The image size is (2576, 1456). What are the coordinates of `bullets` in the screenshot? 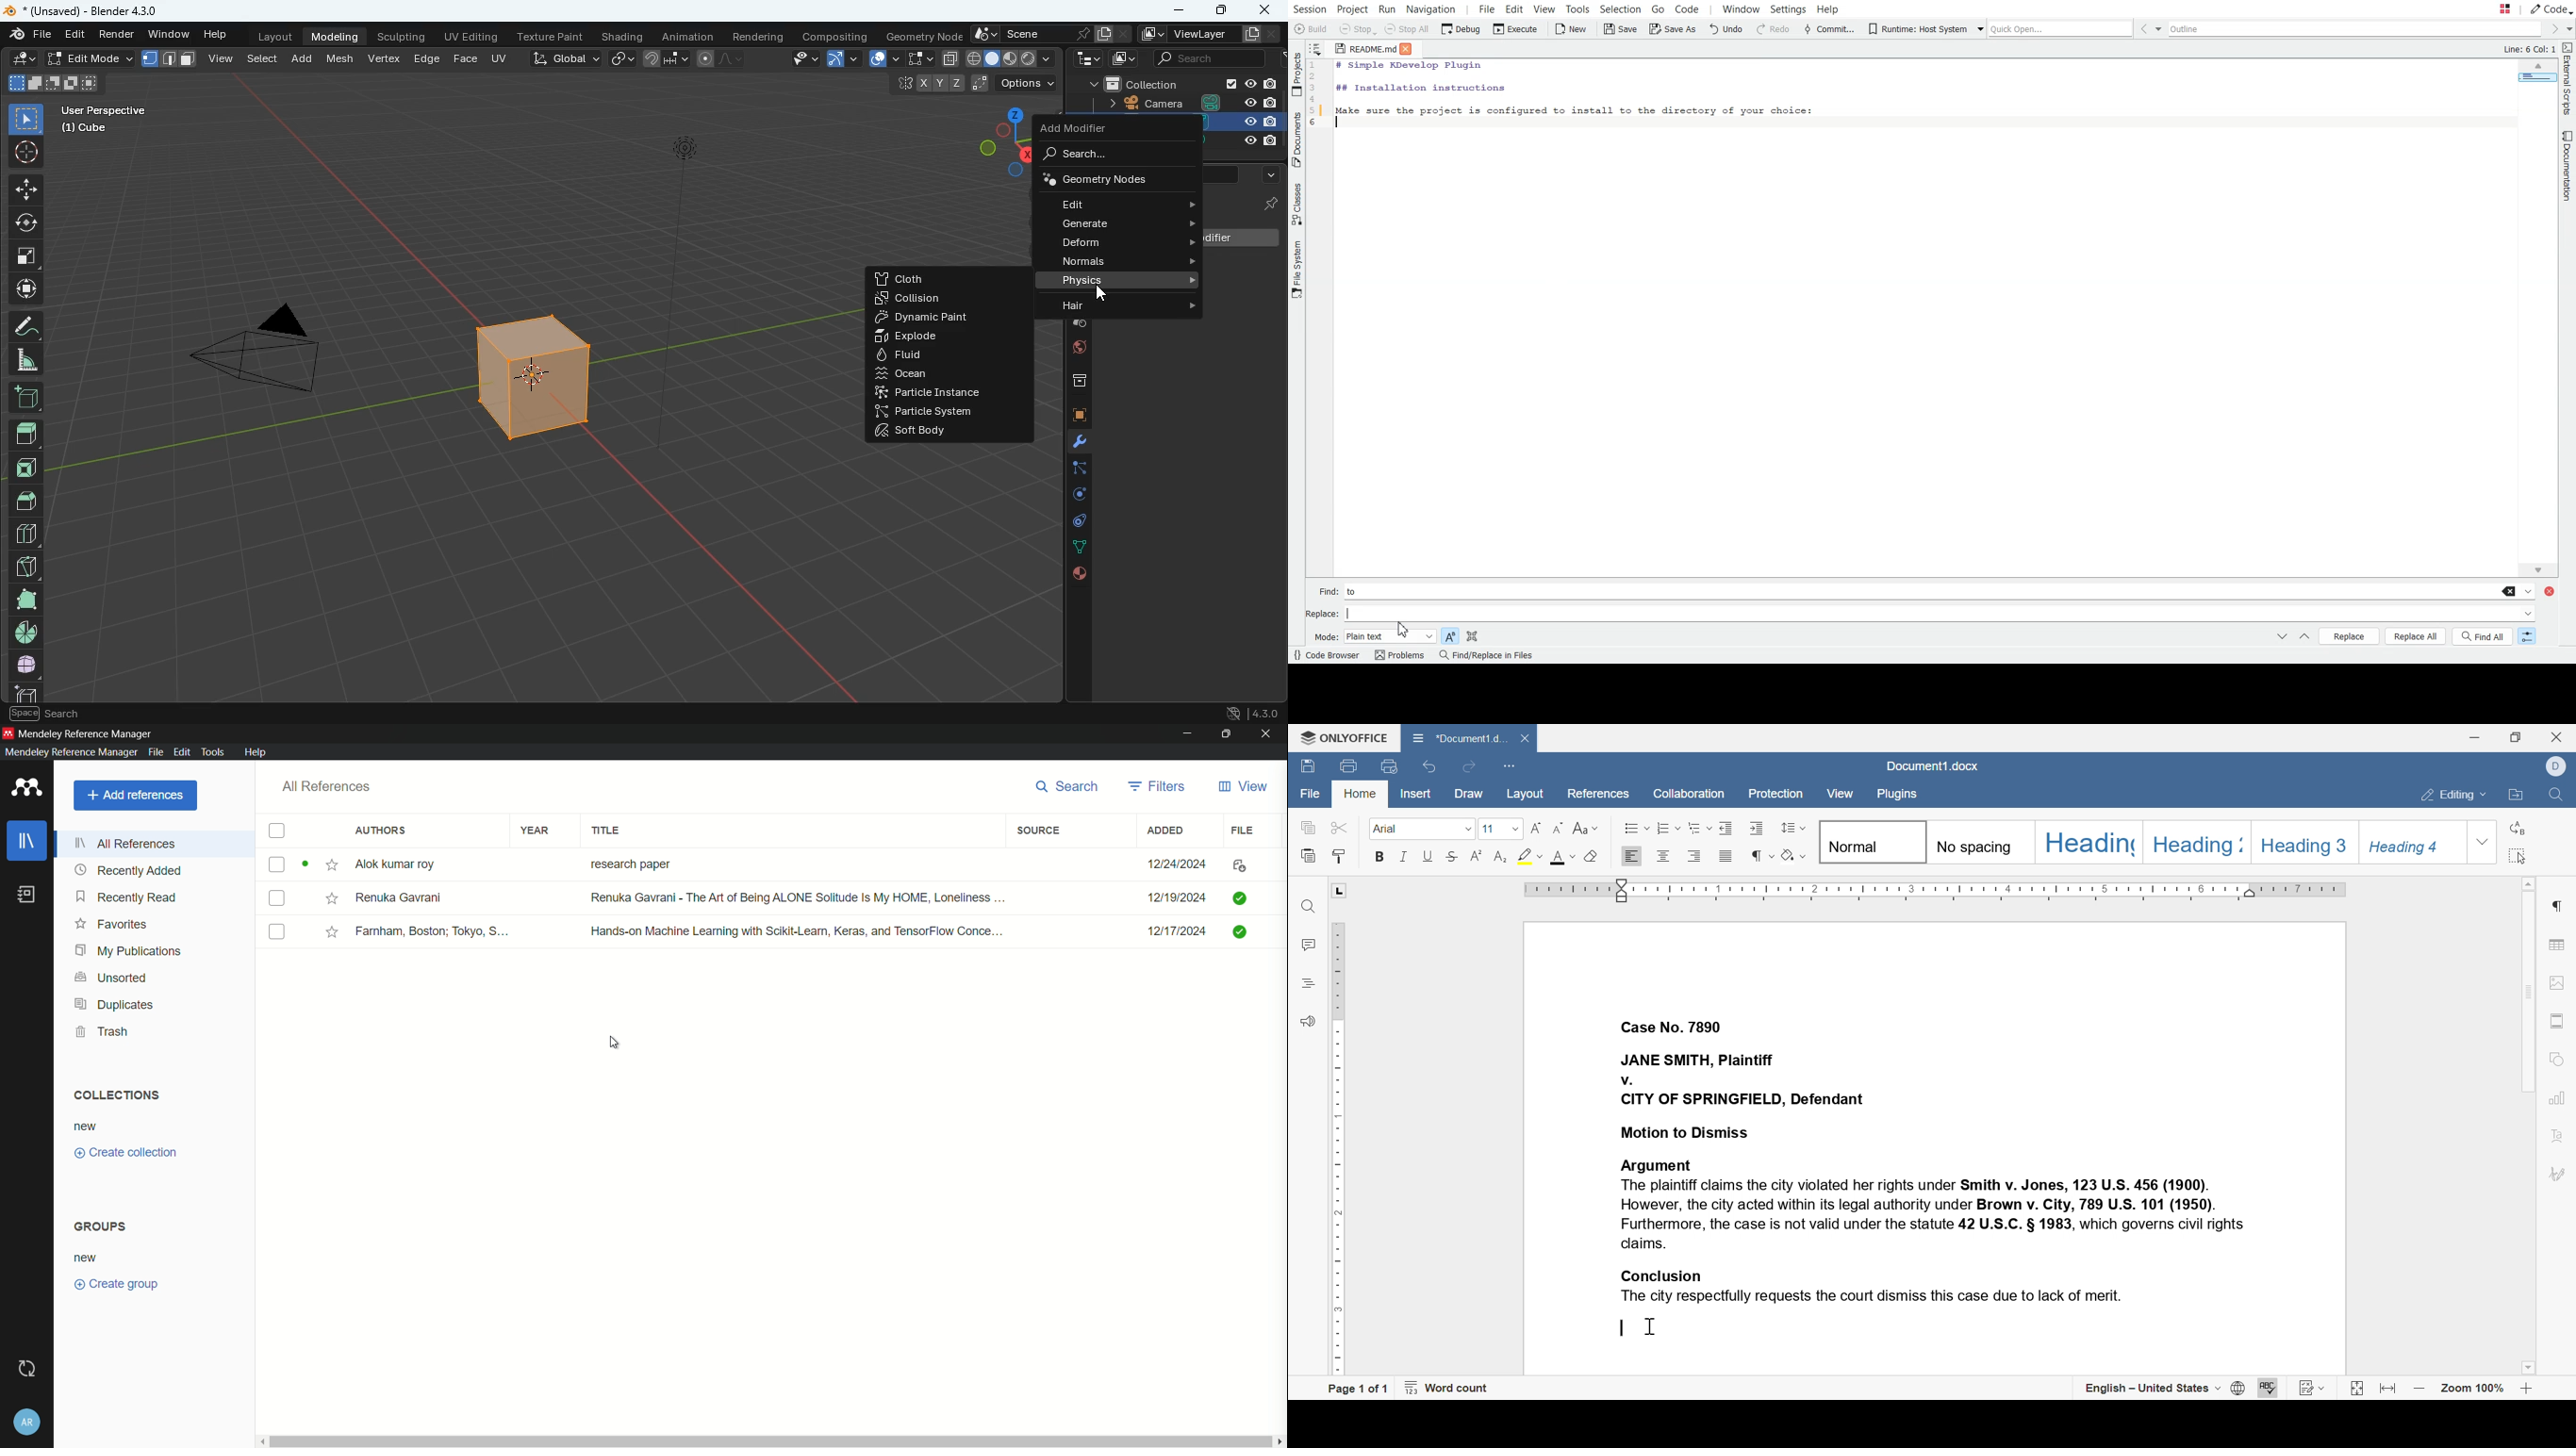 It's located at (1633, 827).